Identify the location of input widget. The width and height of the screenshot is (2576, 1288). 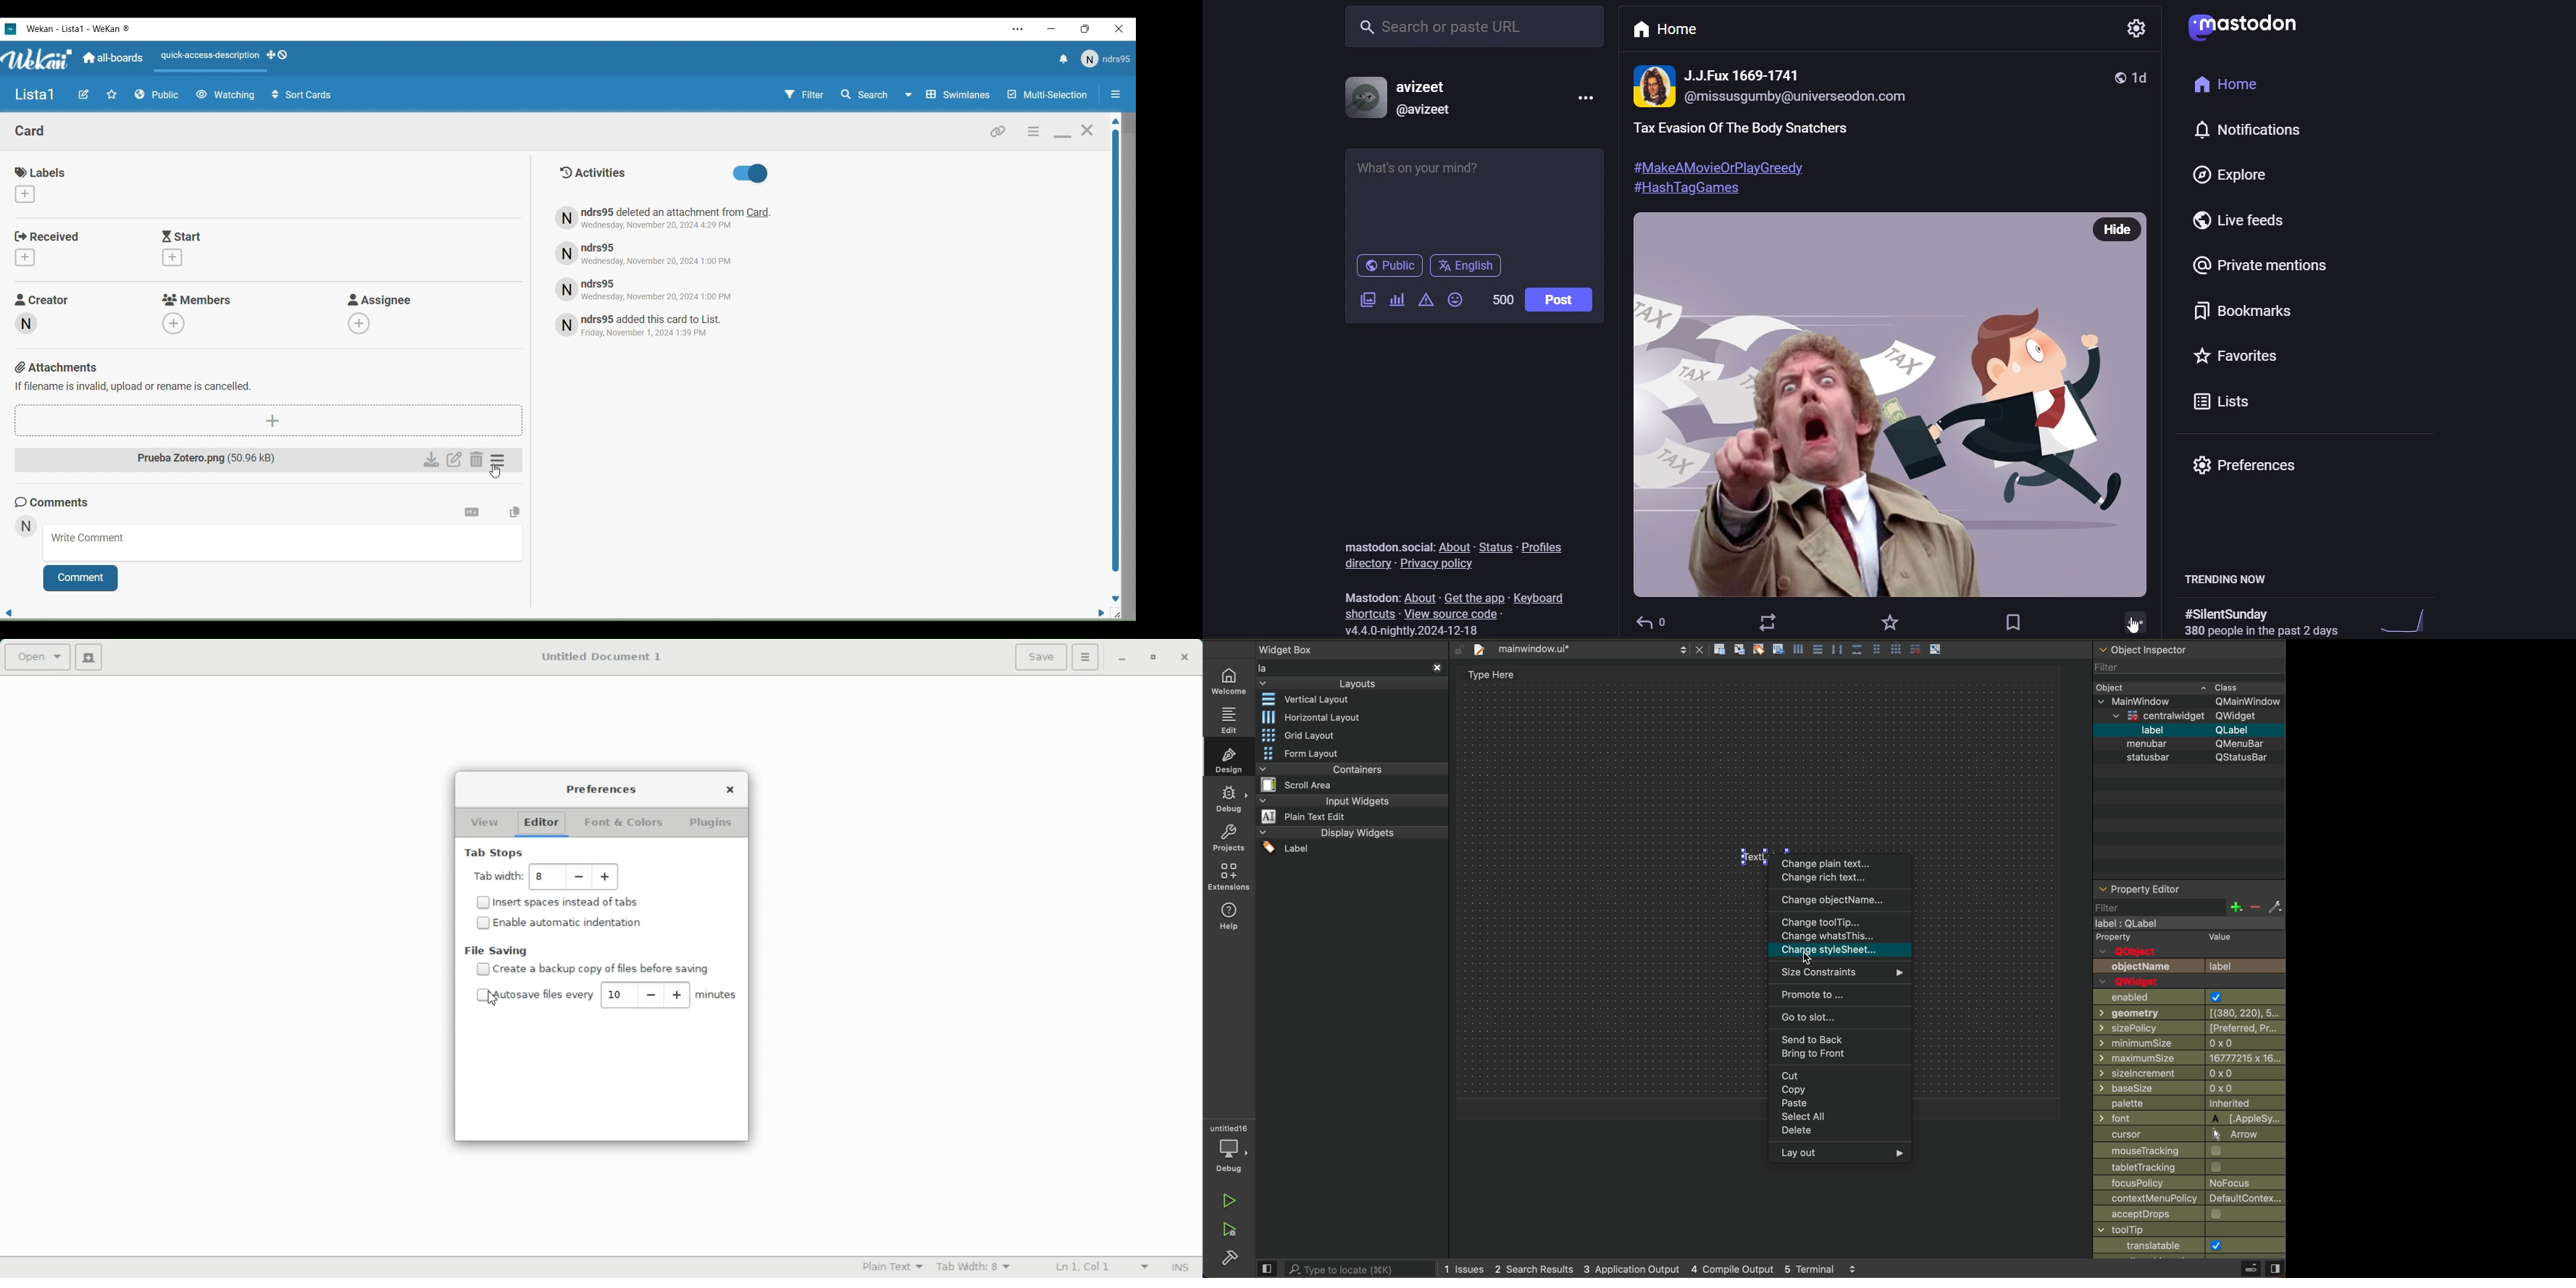
(1351, 809).